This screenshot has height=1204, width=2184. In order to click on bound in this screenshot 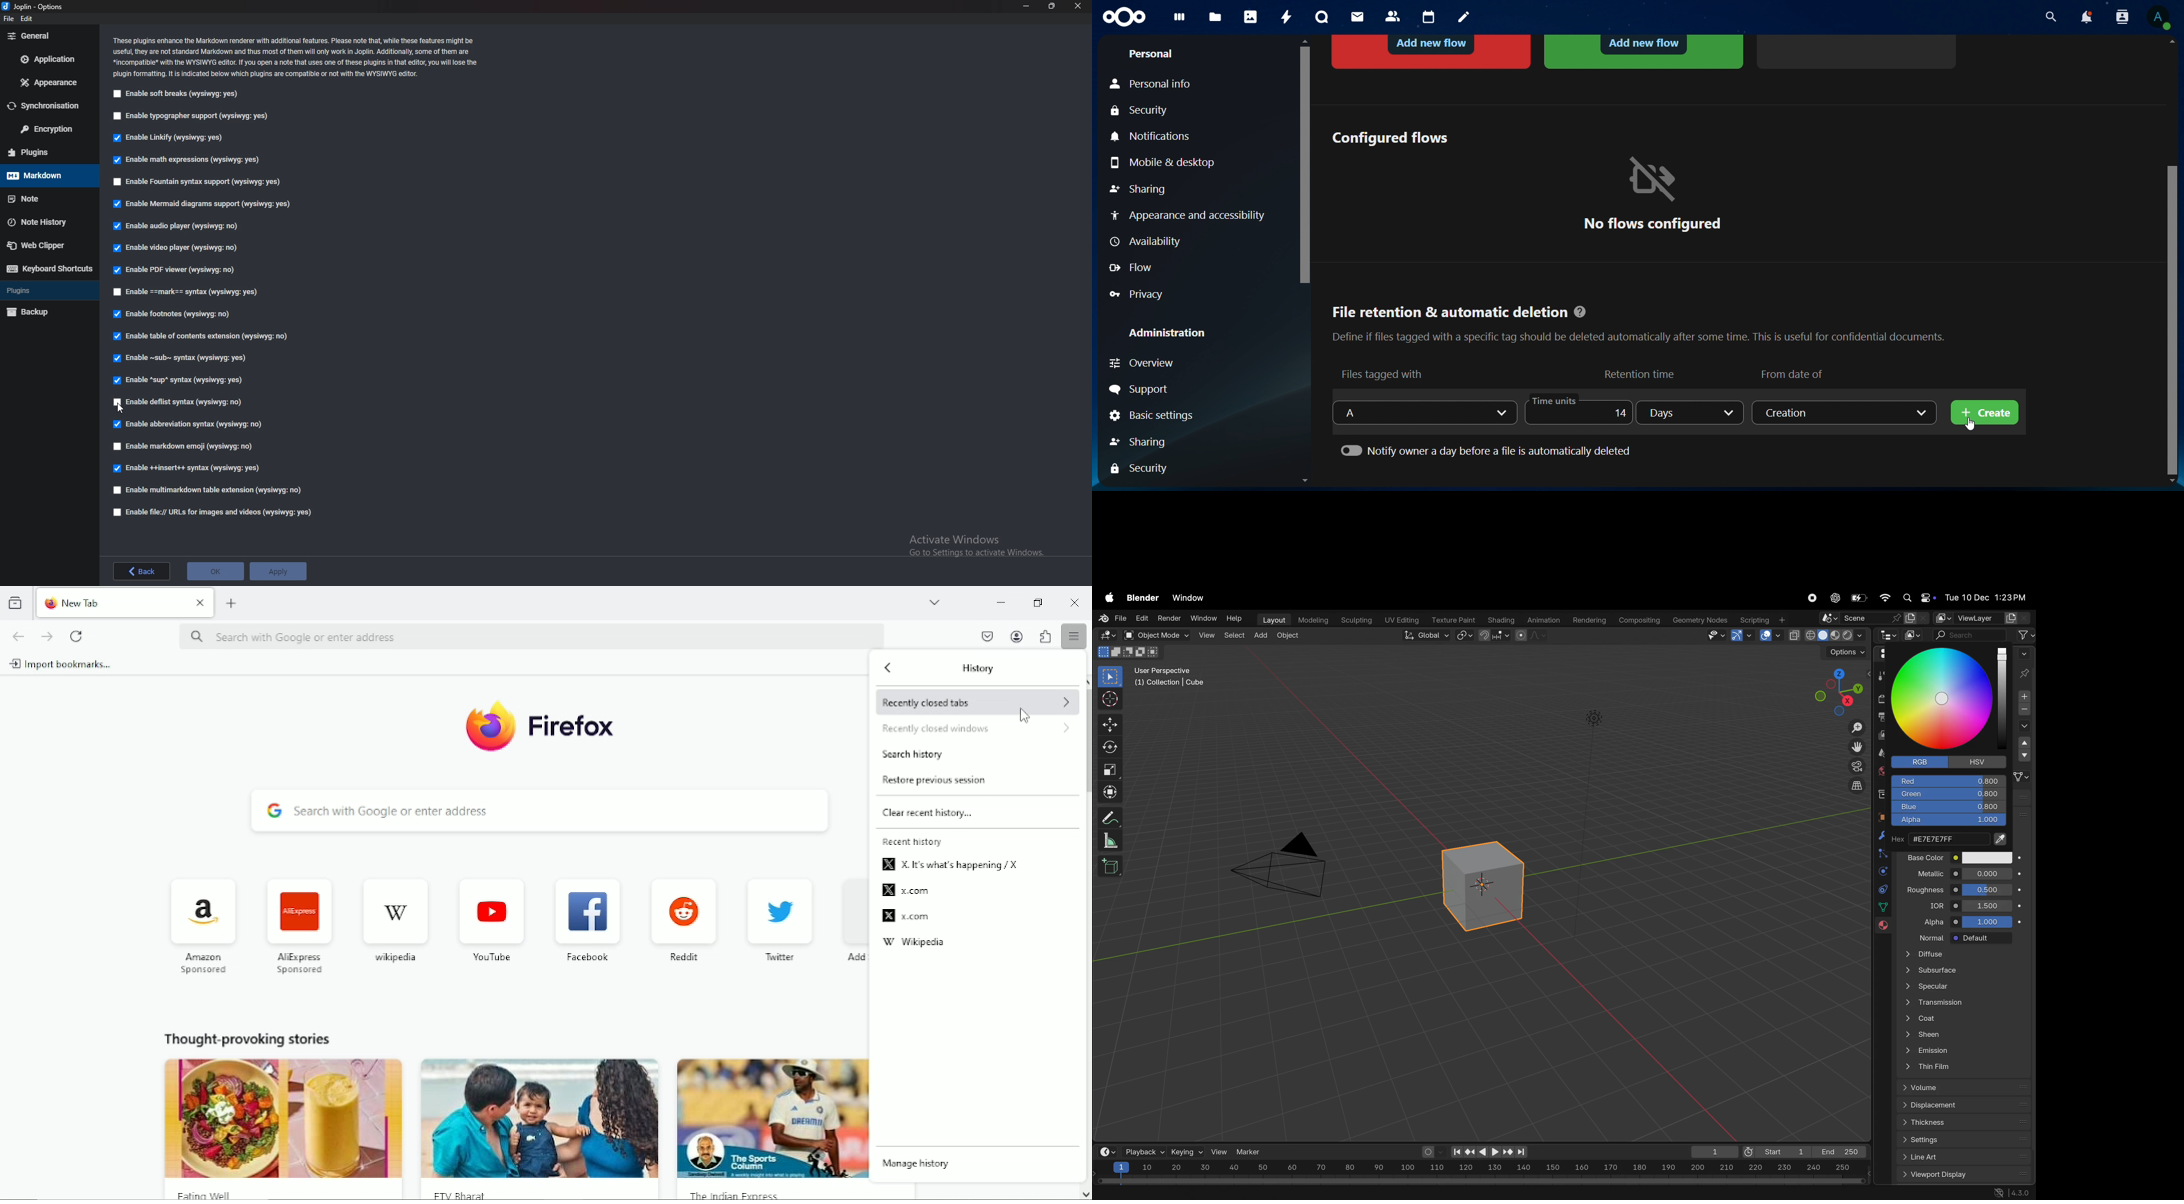, I will do `click(1881, 853)`.